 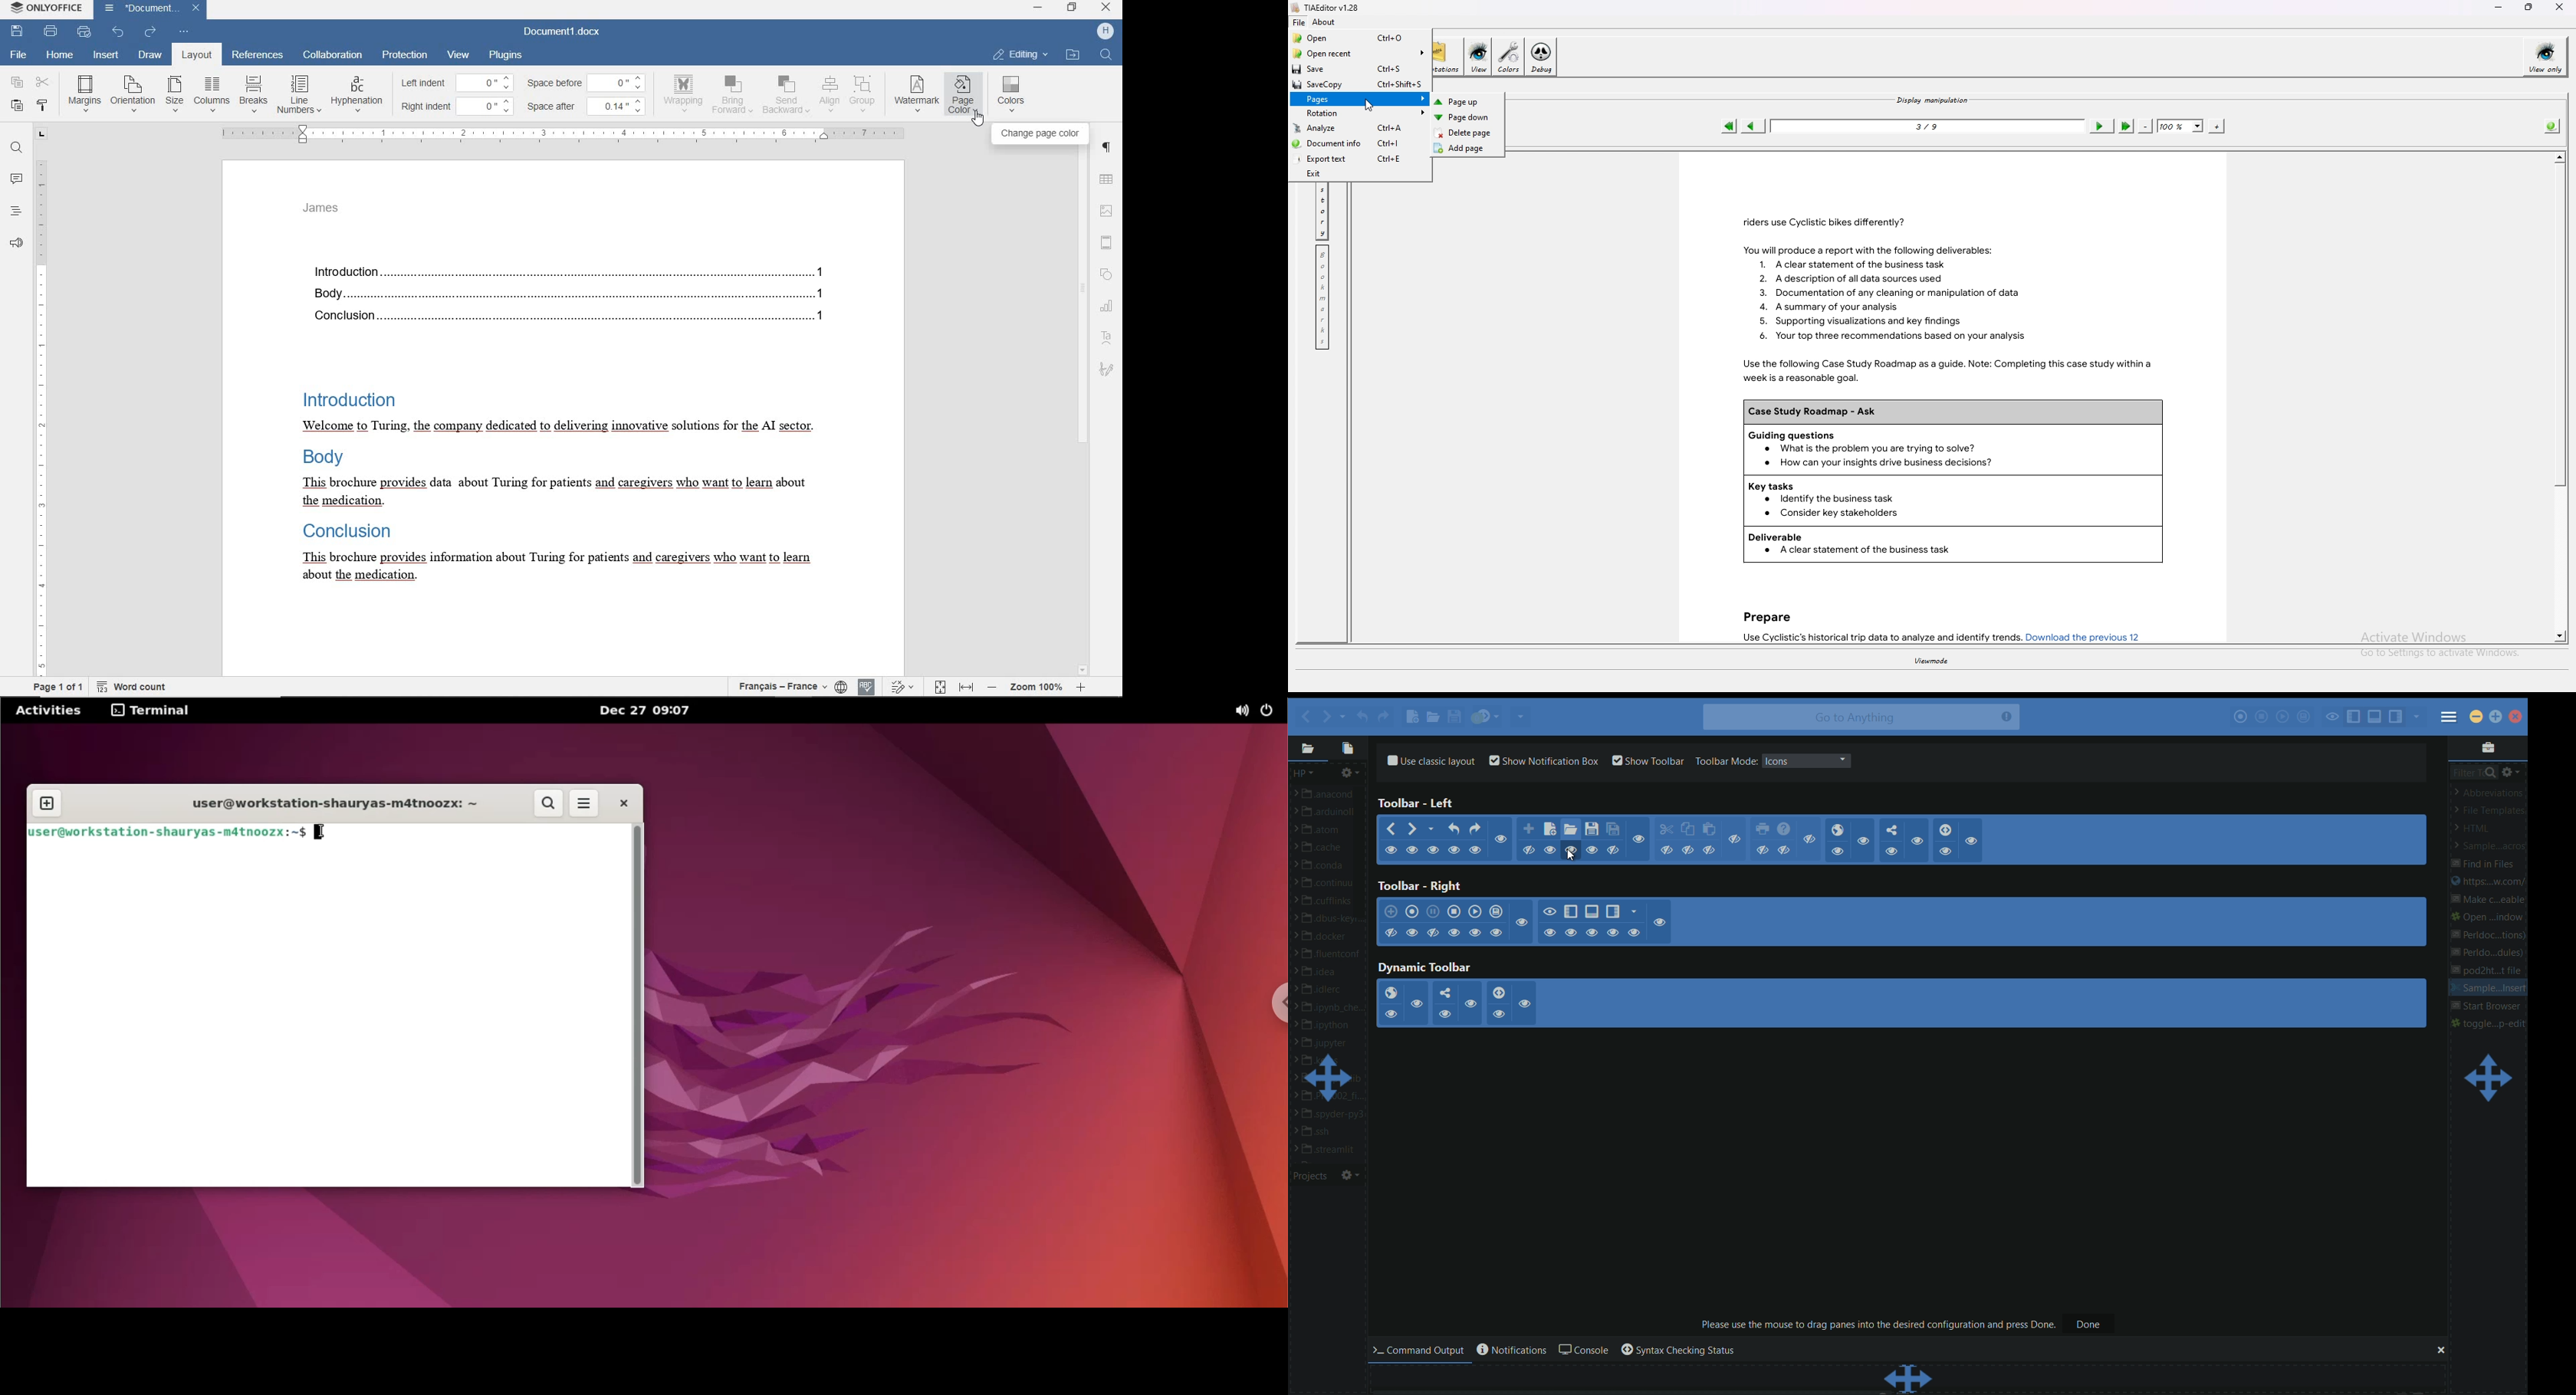 What do you see at coordinates (1075, 54) in the screenshot?
I see `OPEN FILE LOCATION` at bounding box center [1075, 54].